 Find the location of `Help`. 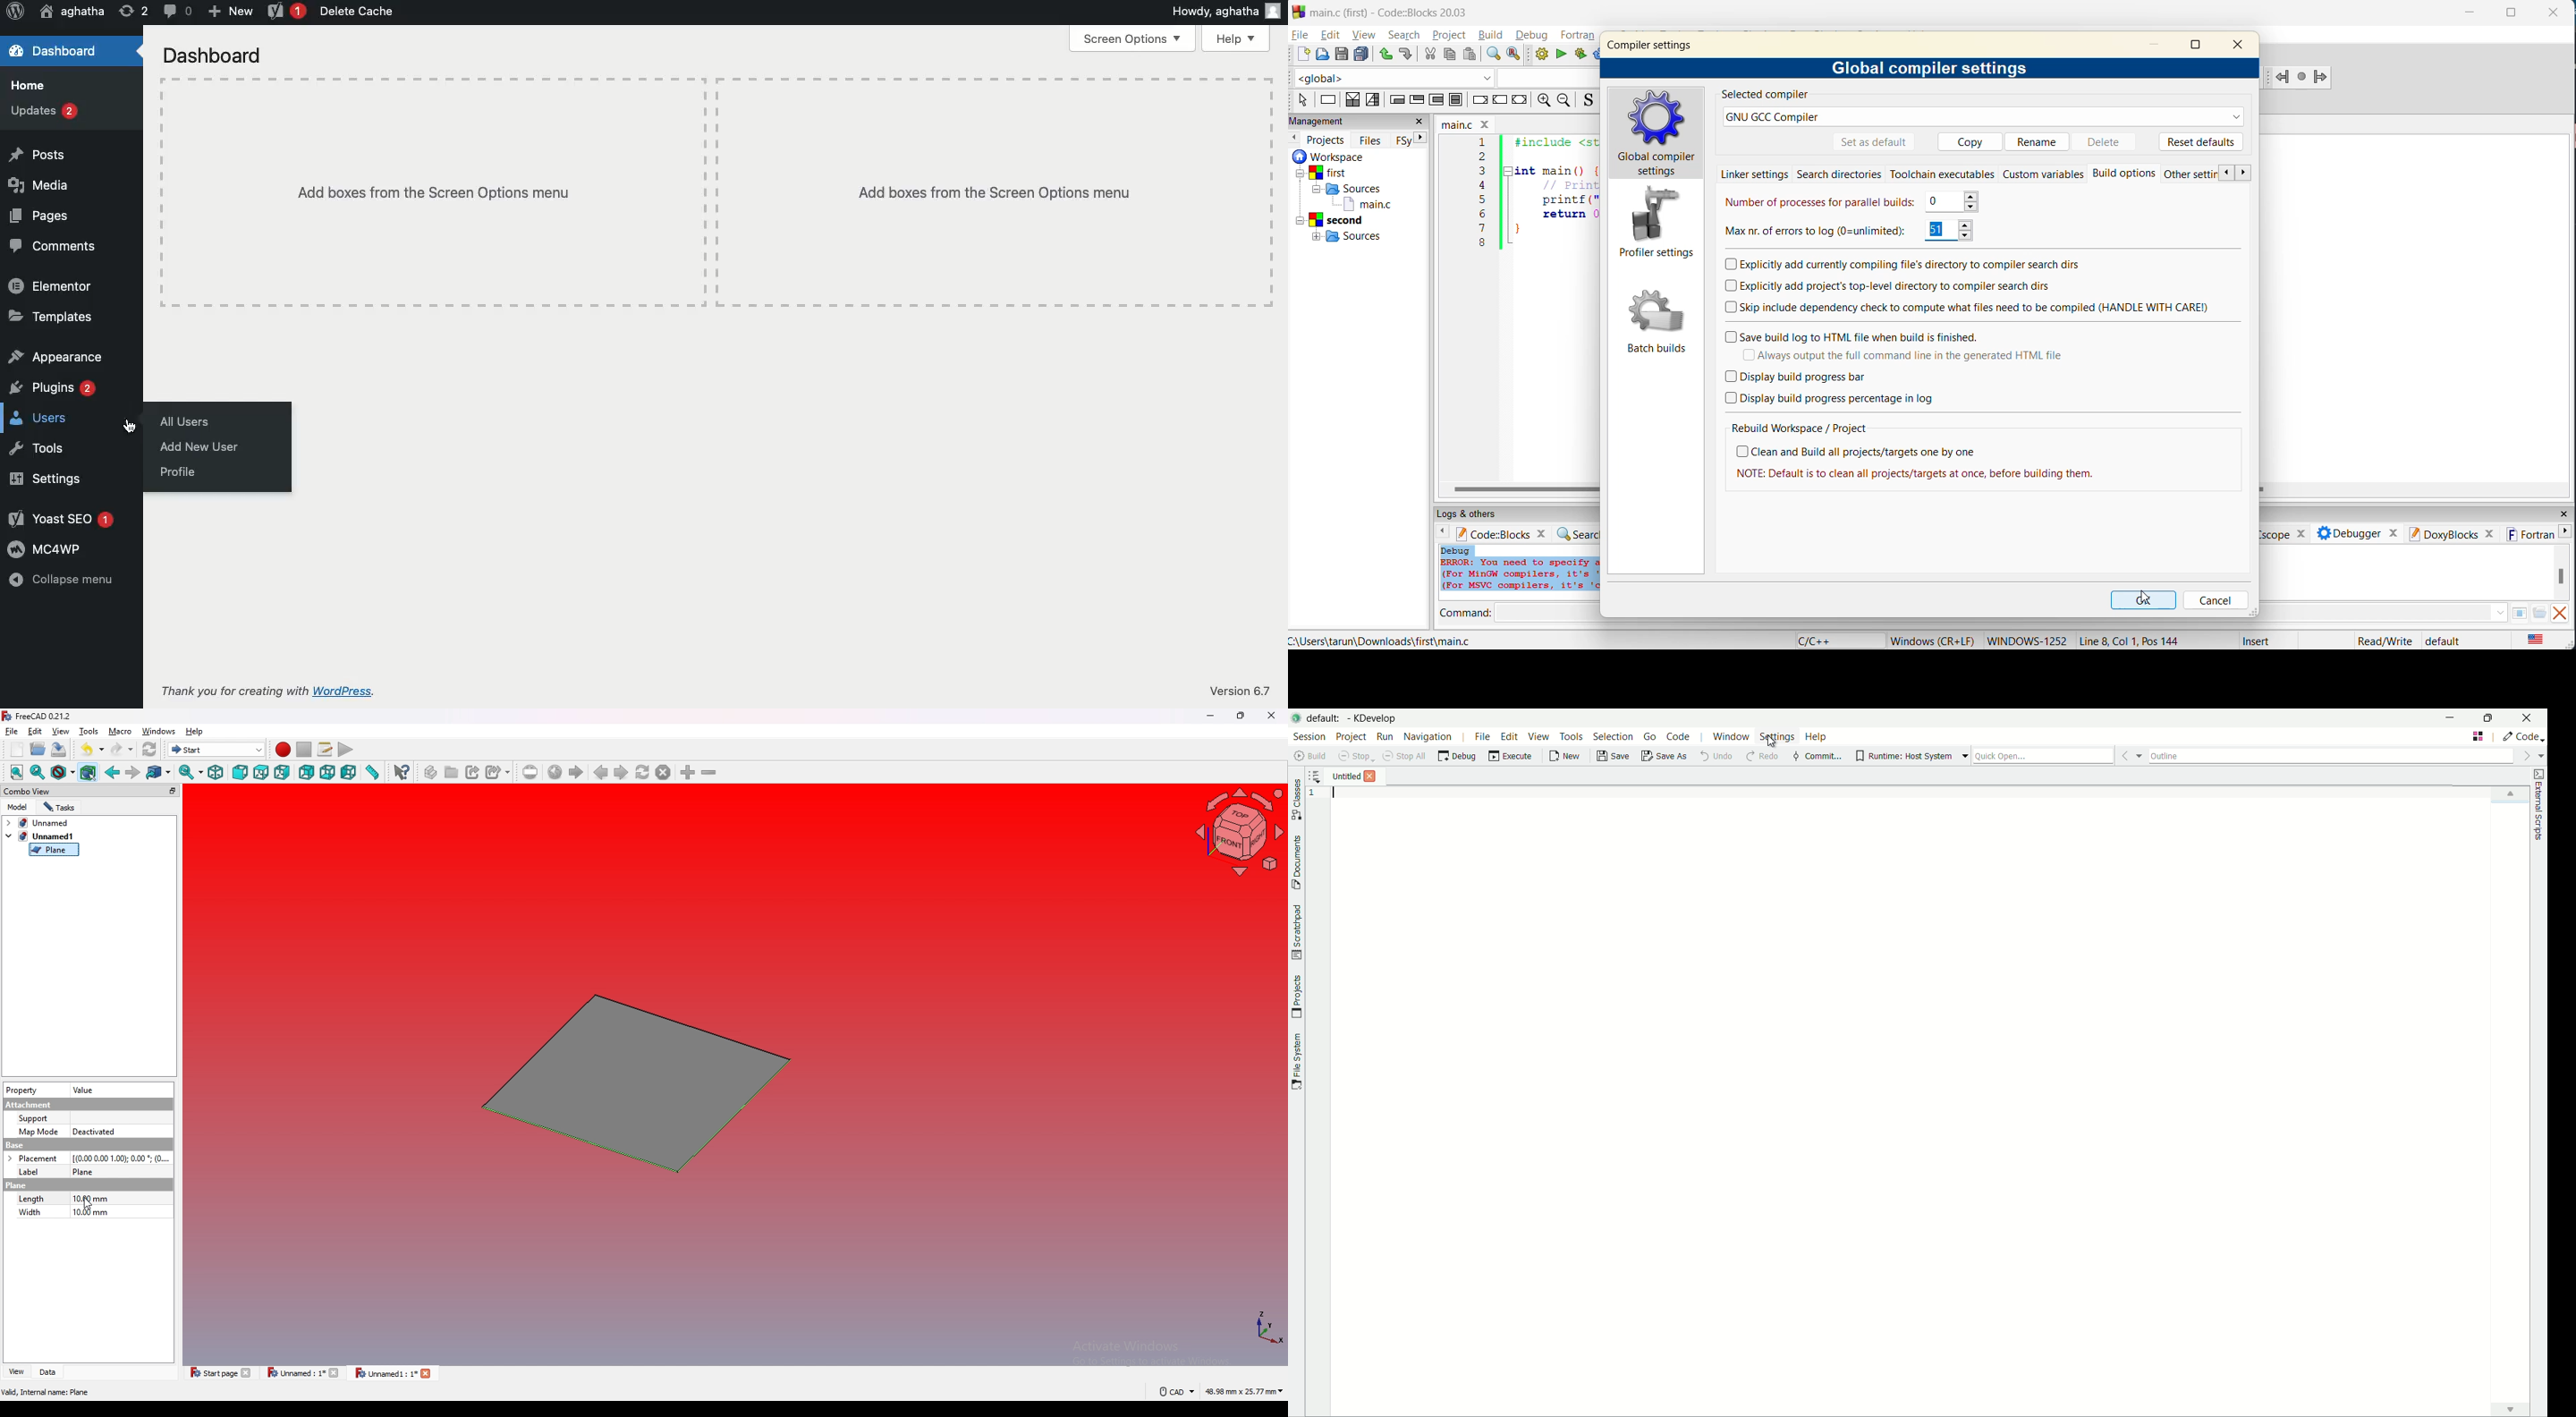

Help is located at coordinates (1235, 40).